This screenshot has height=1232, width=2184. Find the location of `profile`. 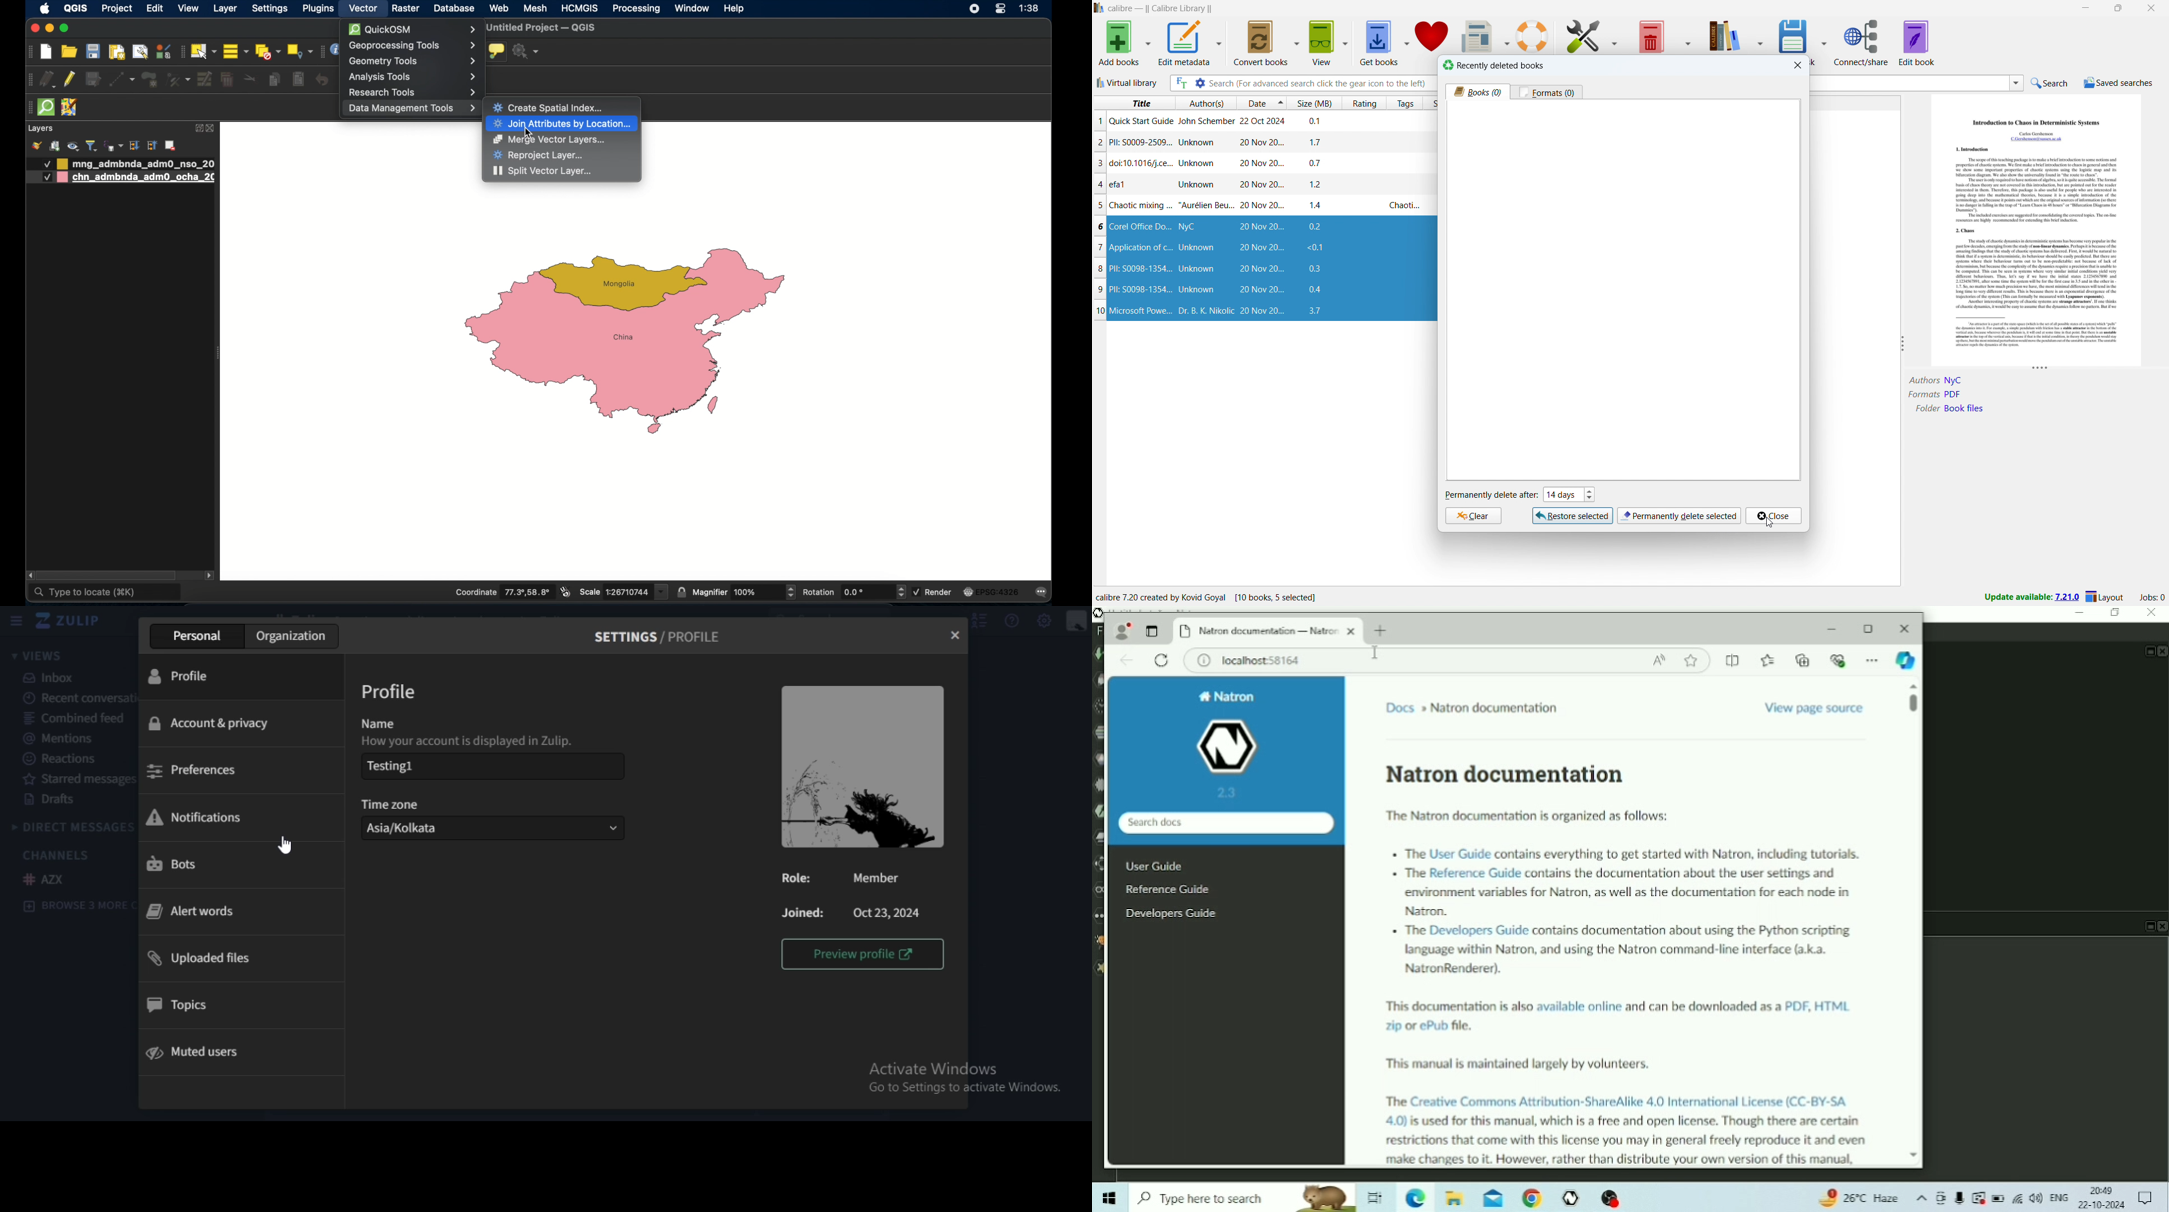

profile is located at coordinates (387, 692).